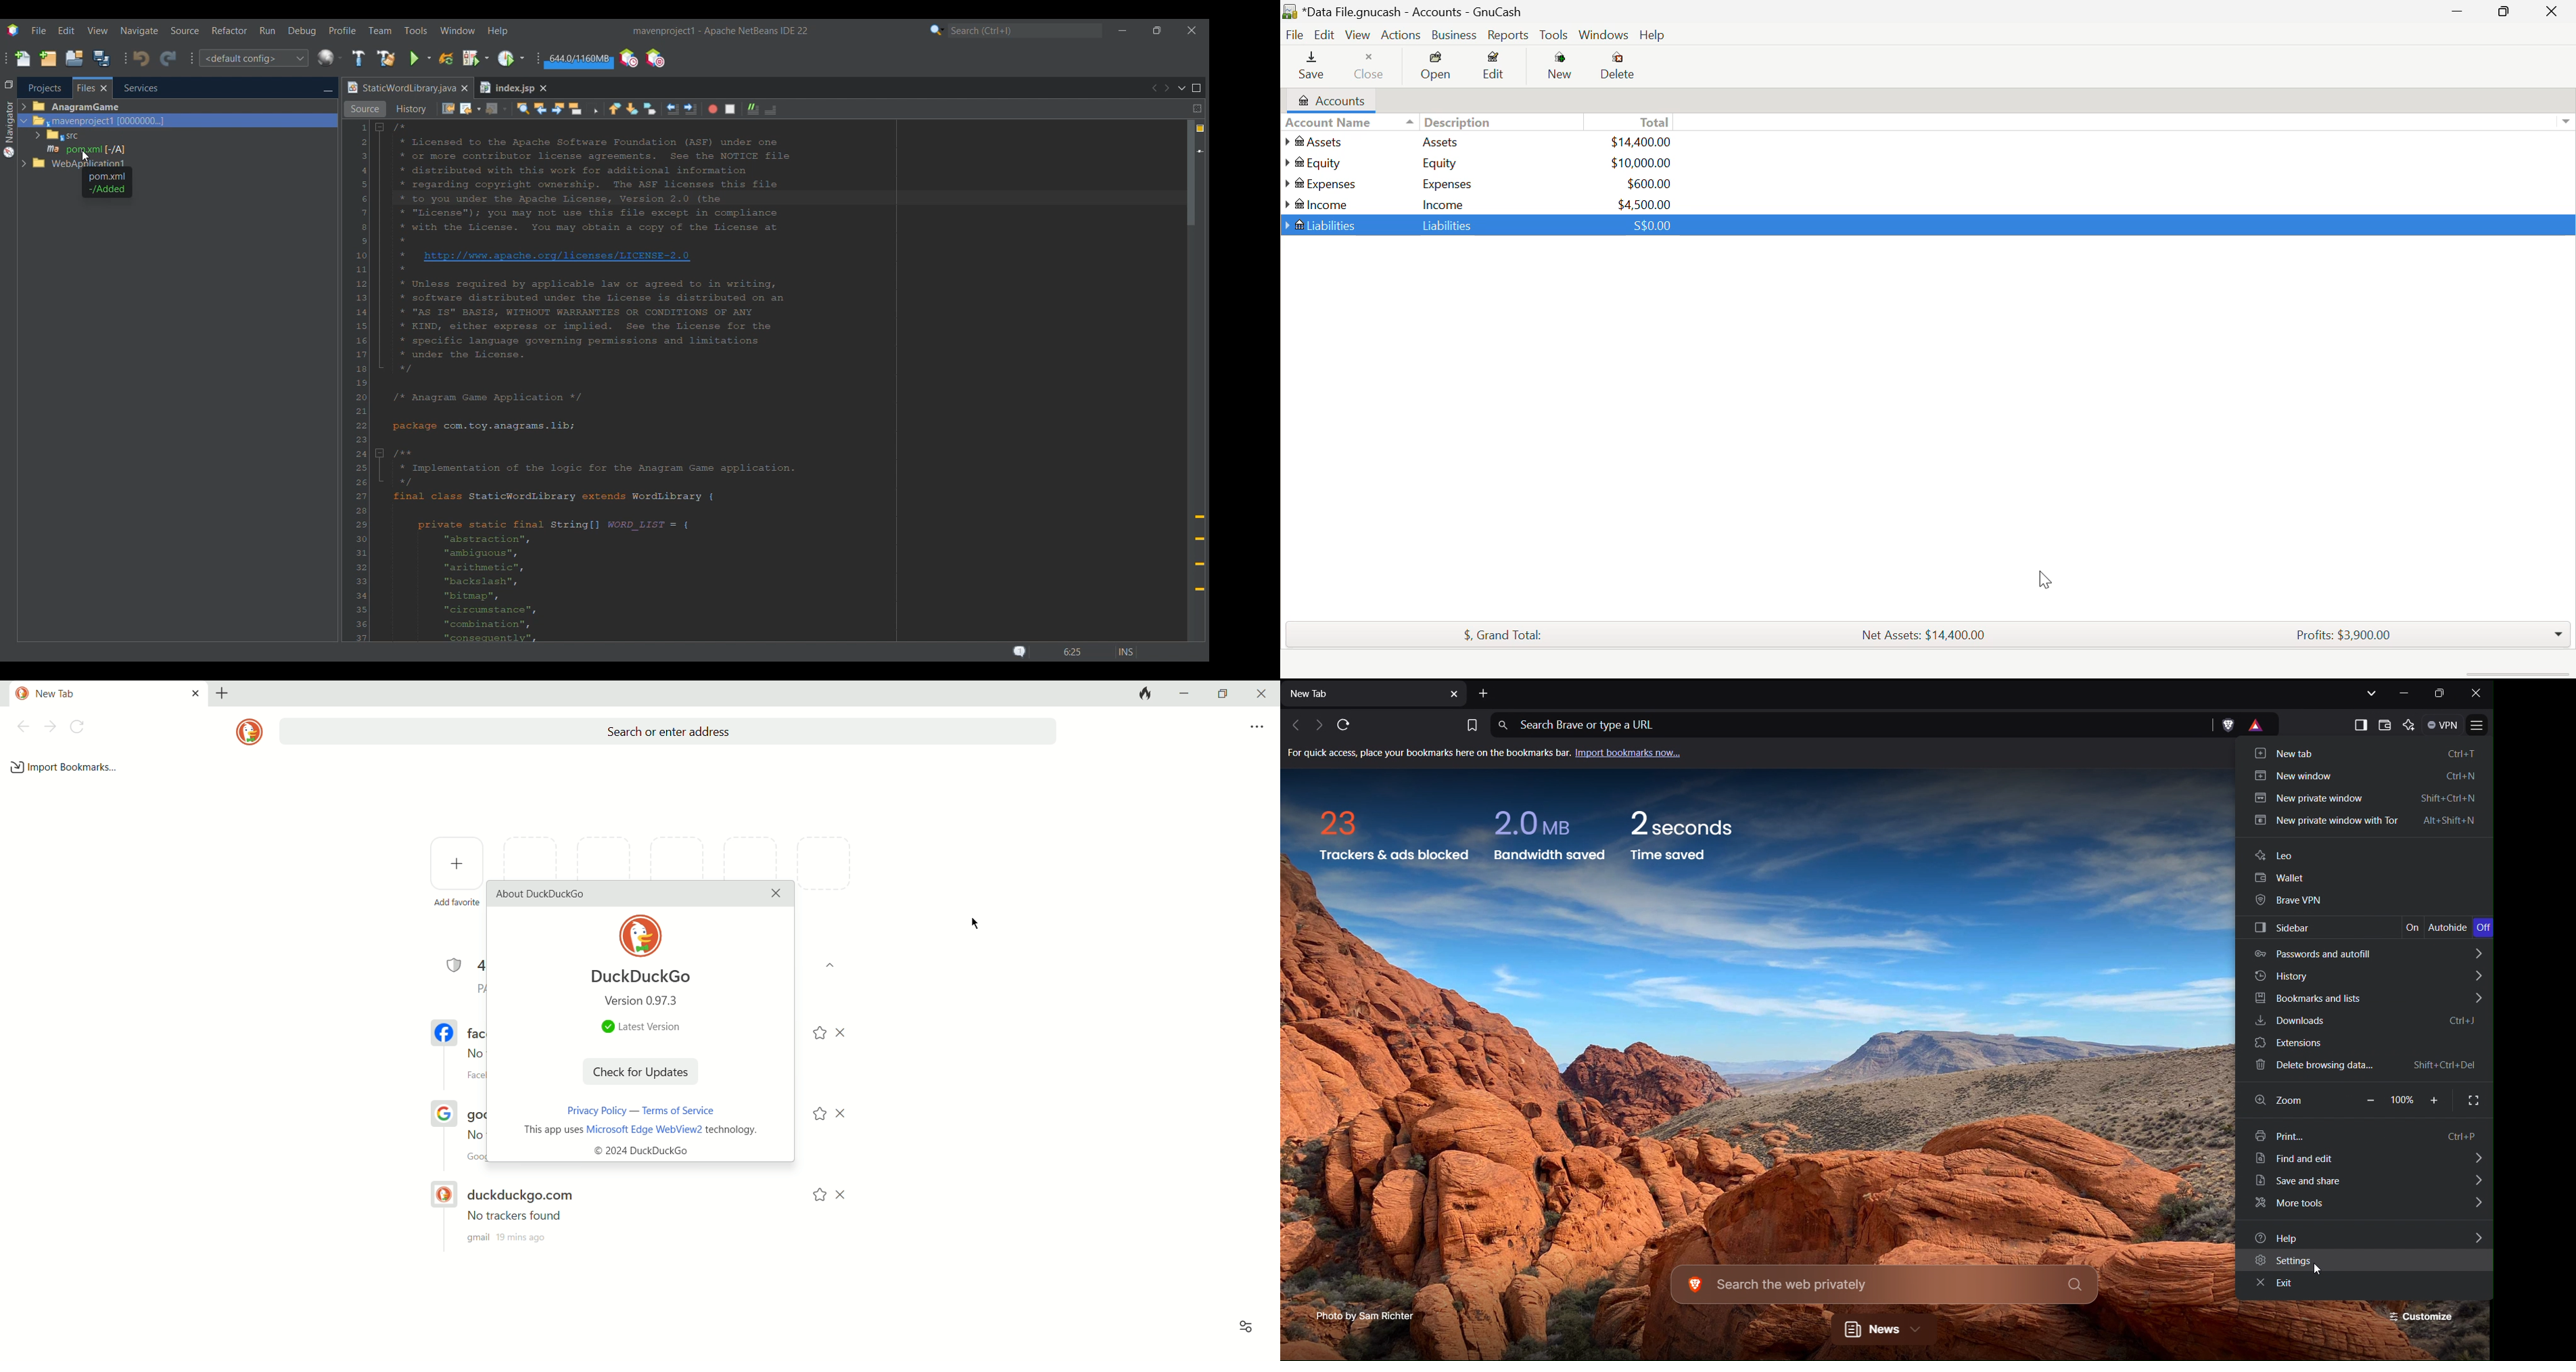 This screenshot has height=1372, width=2576. I want to click on Description, so click(1449, 121).